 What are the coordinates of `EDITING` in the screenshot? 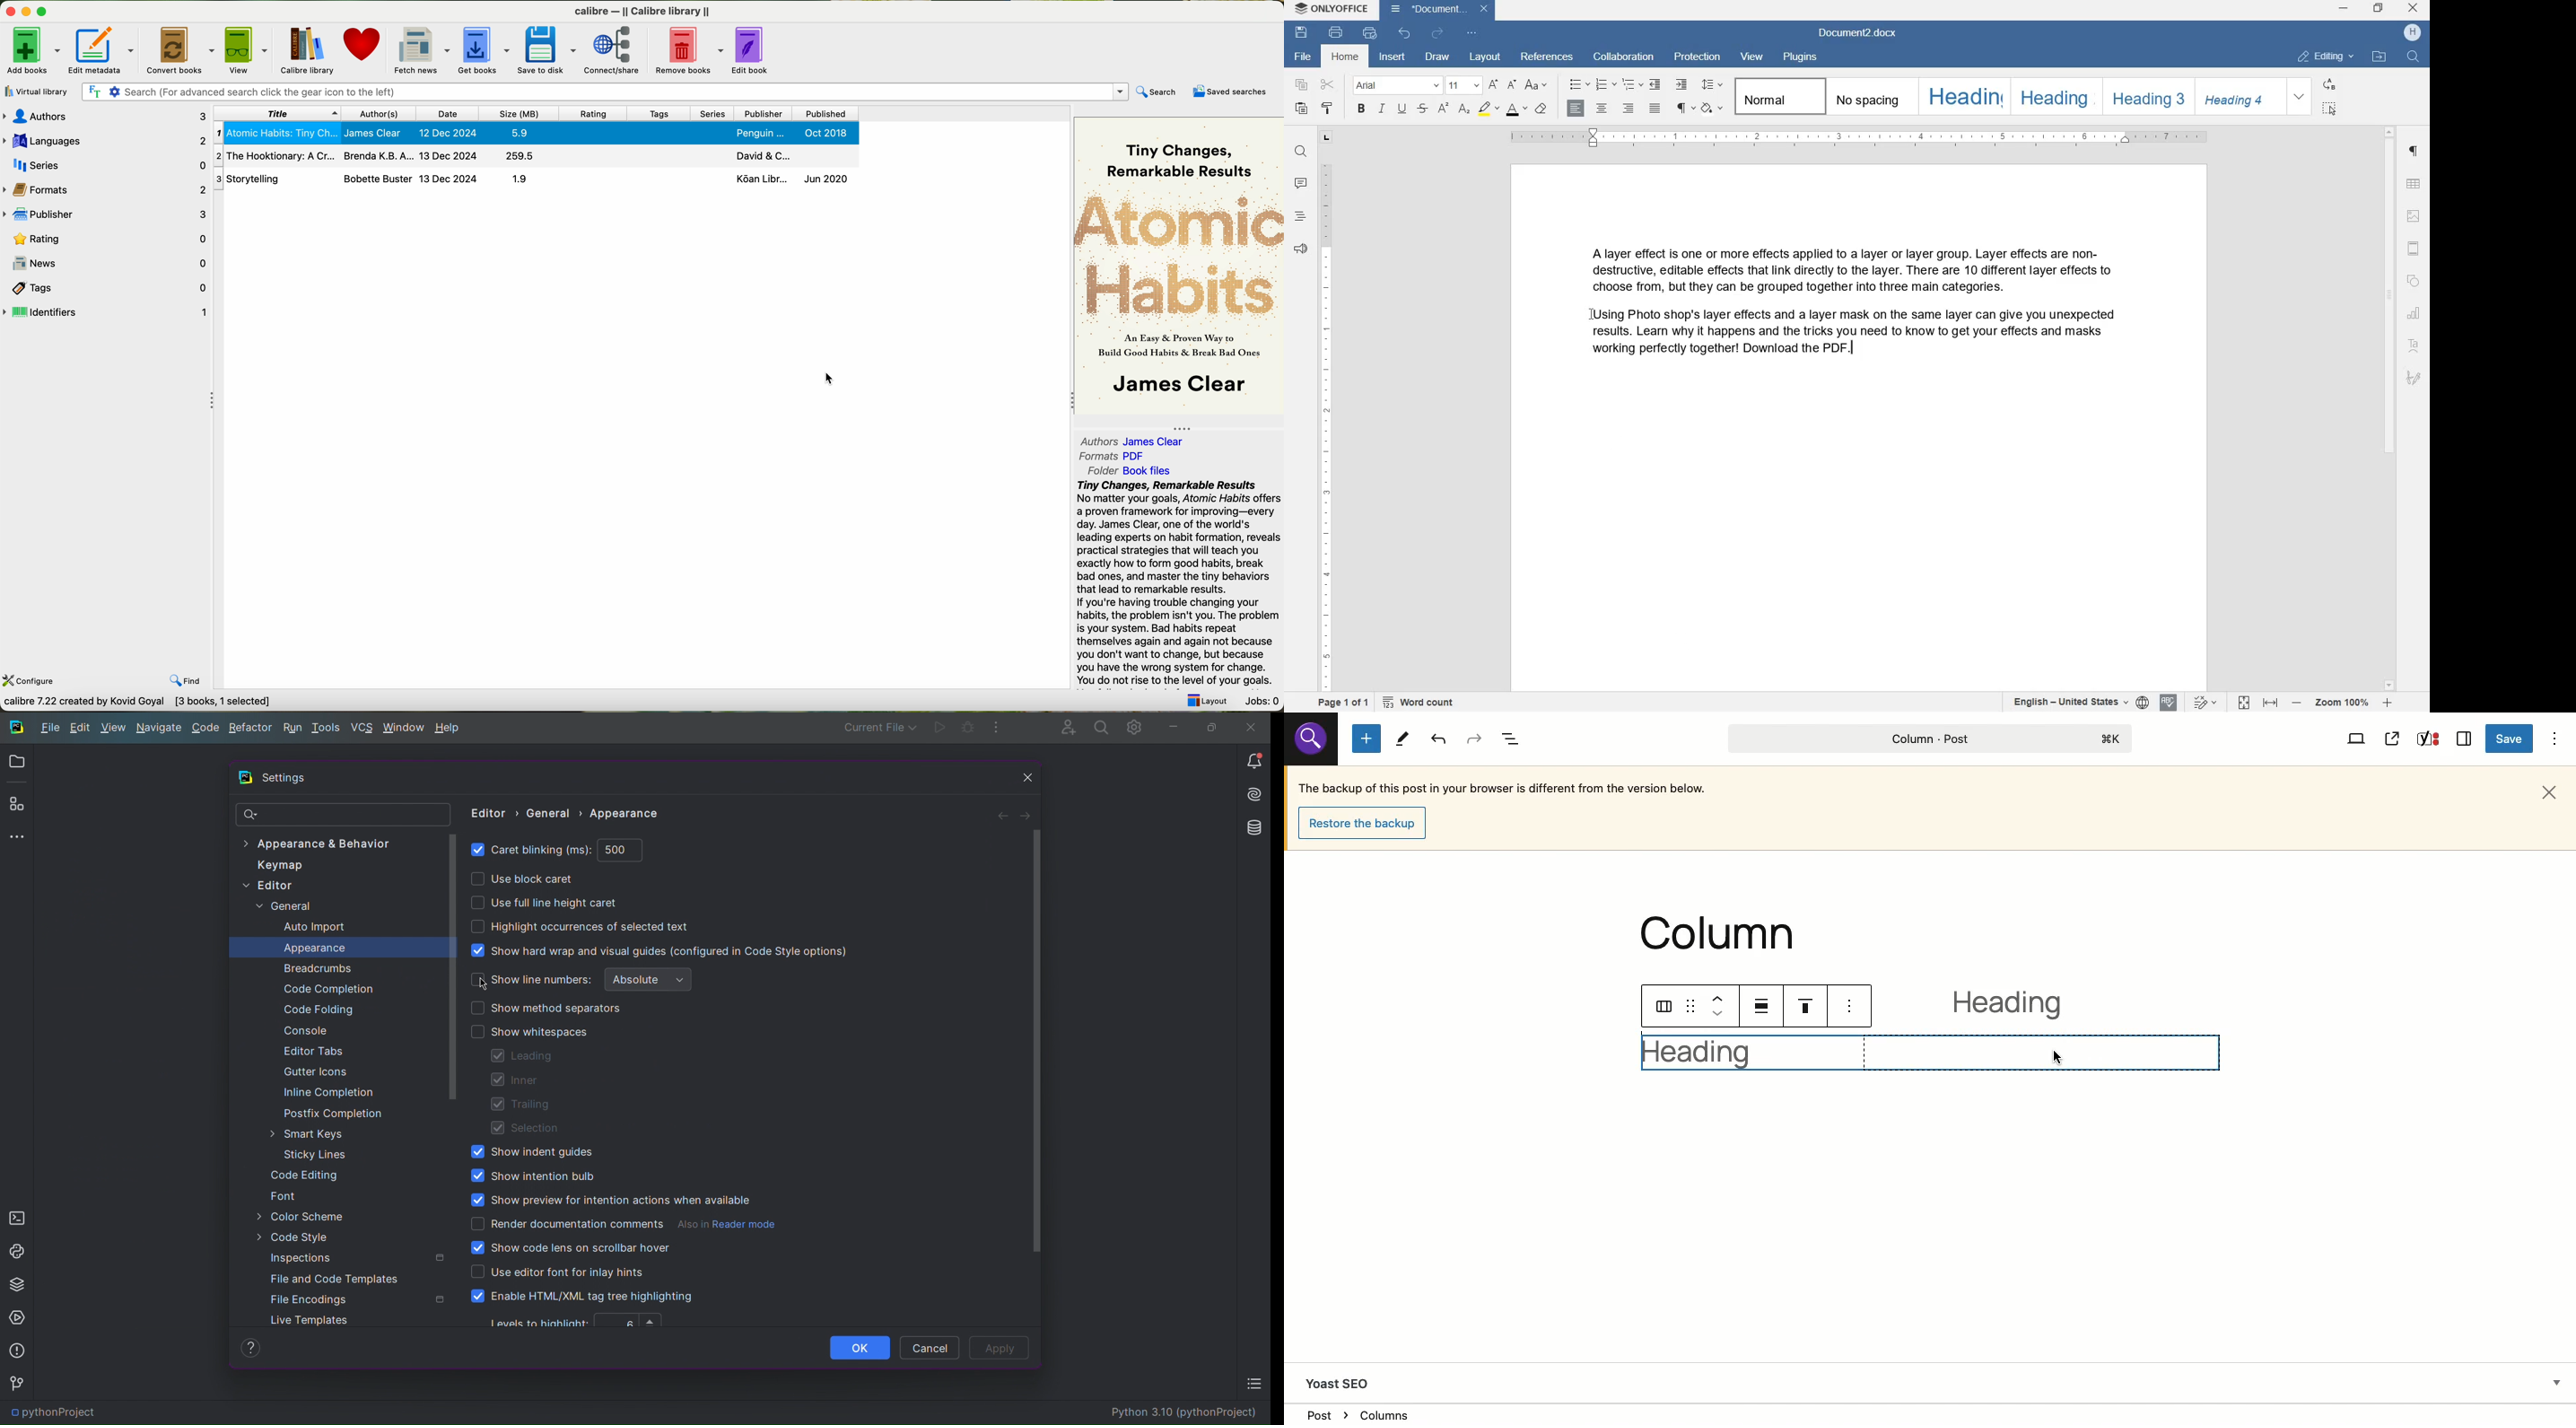 It's located at (2327, 57).